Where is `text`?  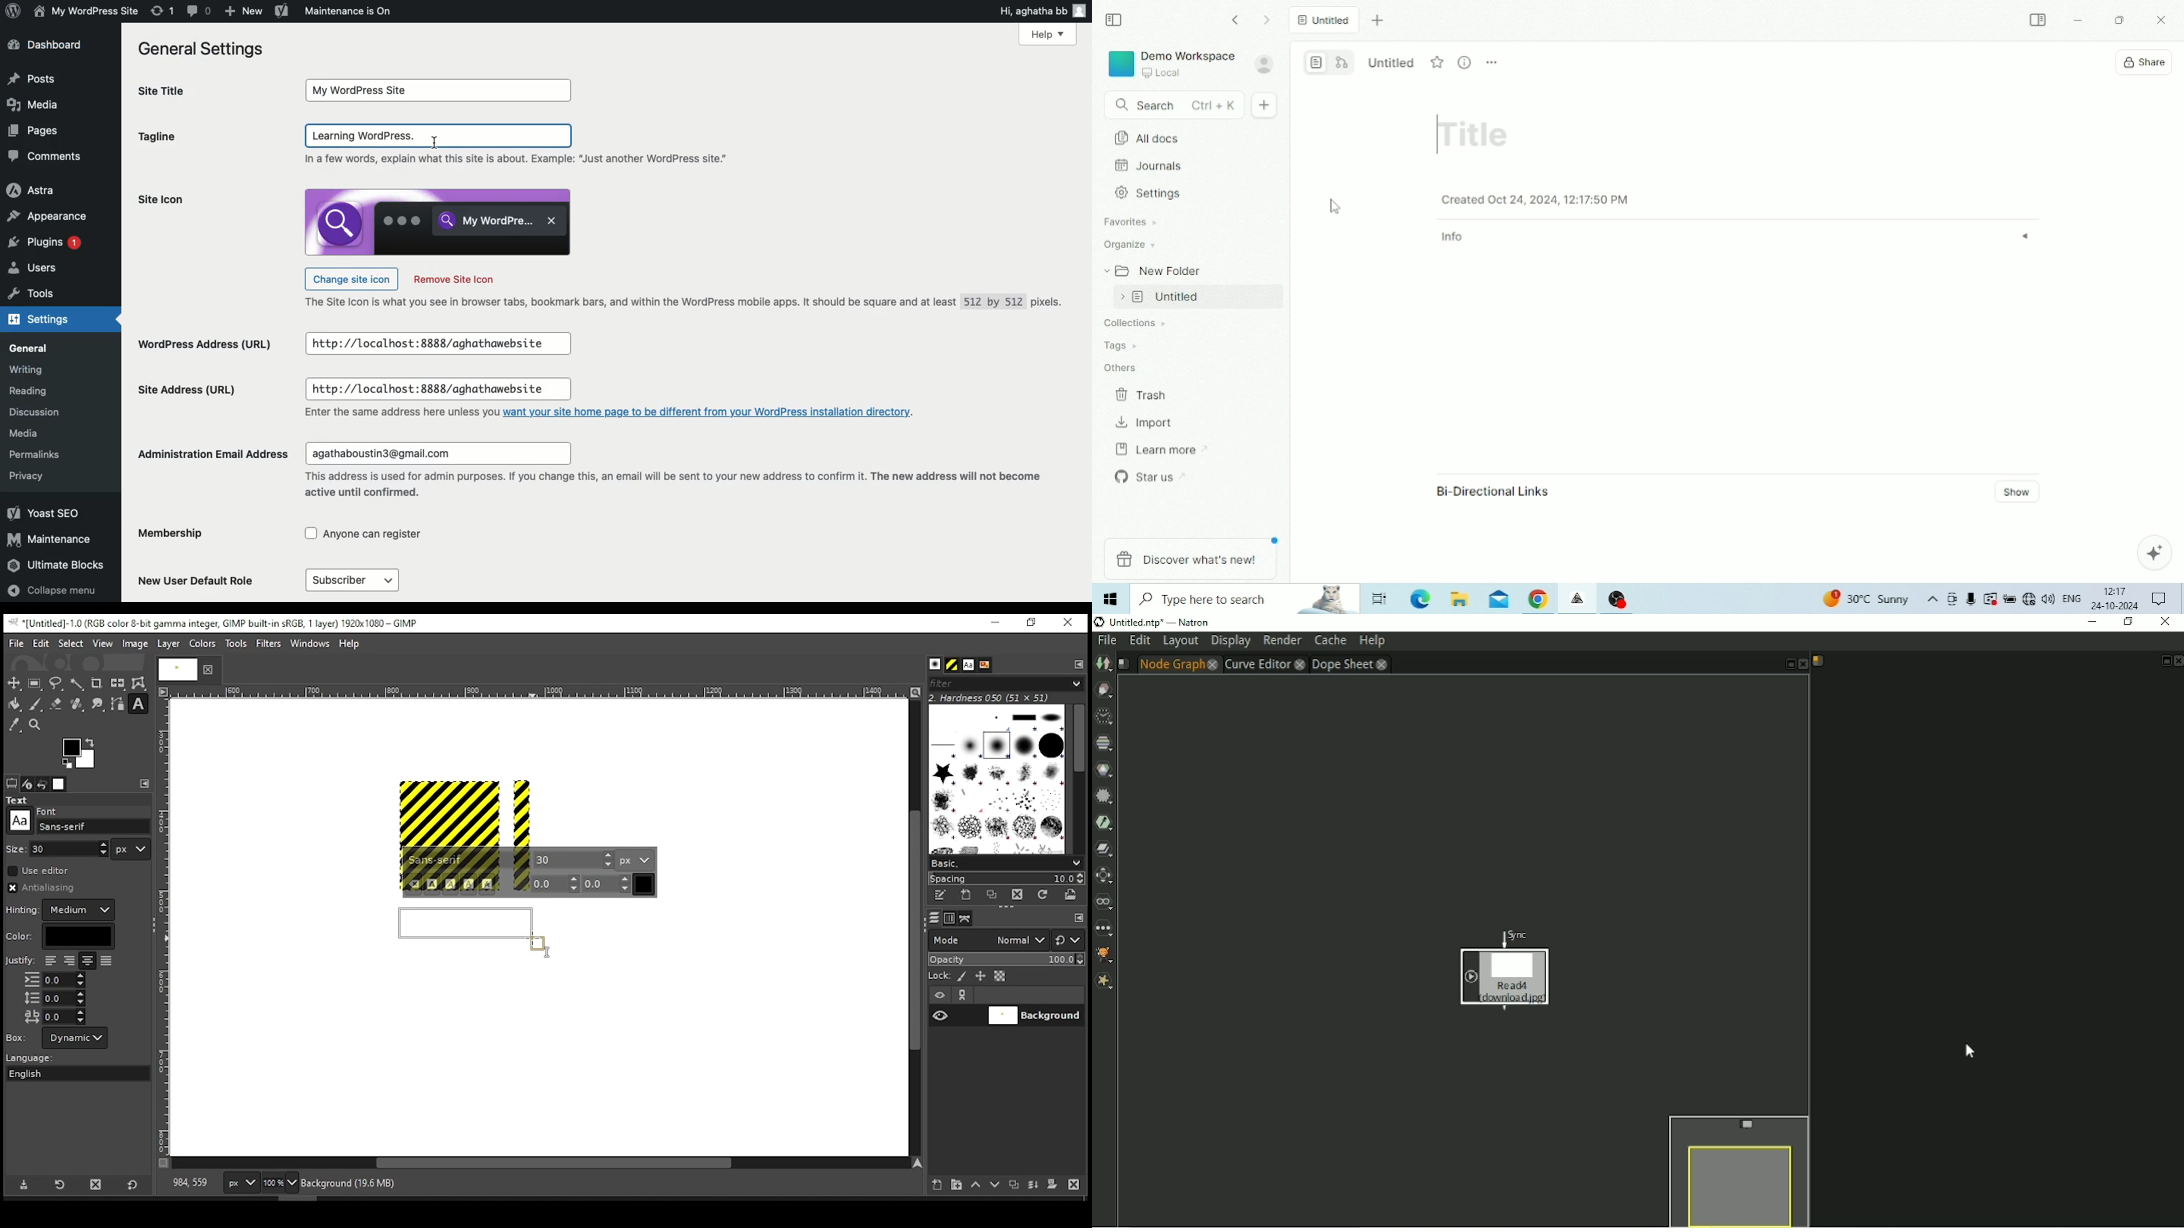 text is located at coordinates (670, 487).